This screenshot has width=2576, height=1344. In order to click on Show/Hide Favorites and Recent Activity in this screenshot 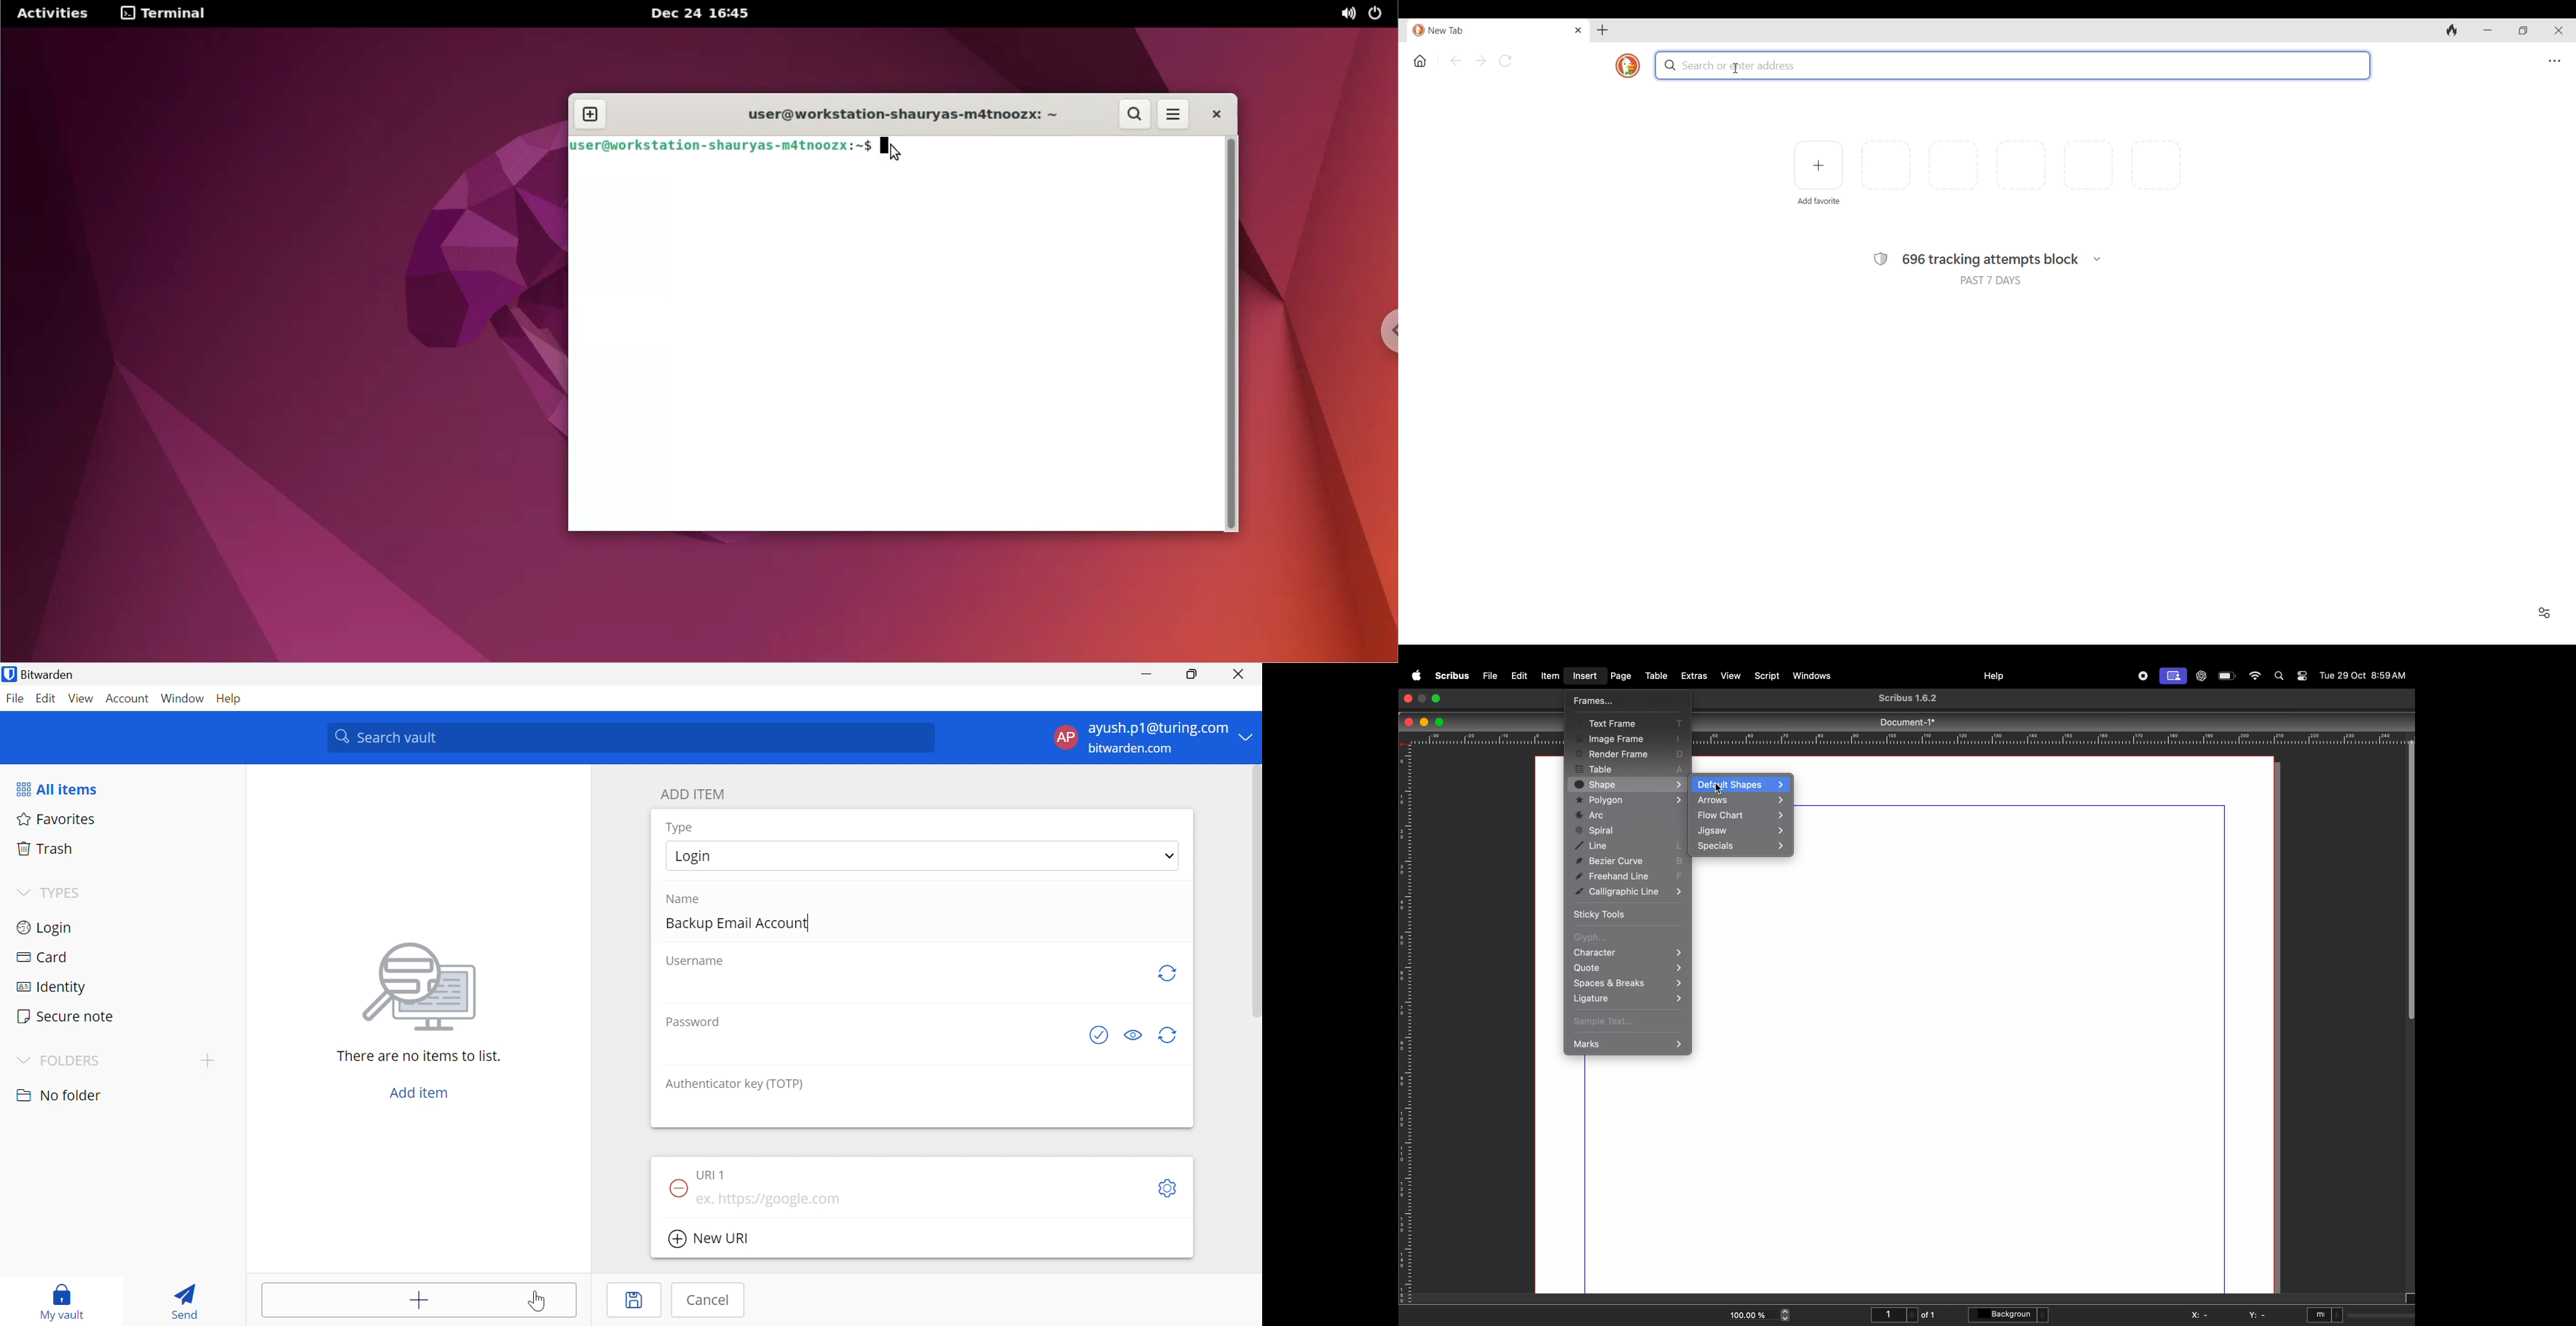, I will do `click(2545, 613)`.